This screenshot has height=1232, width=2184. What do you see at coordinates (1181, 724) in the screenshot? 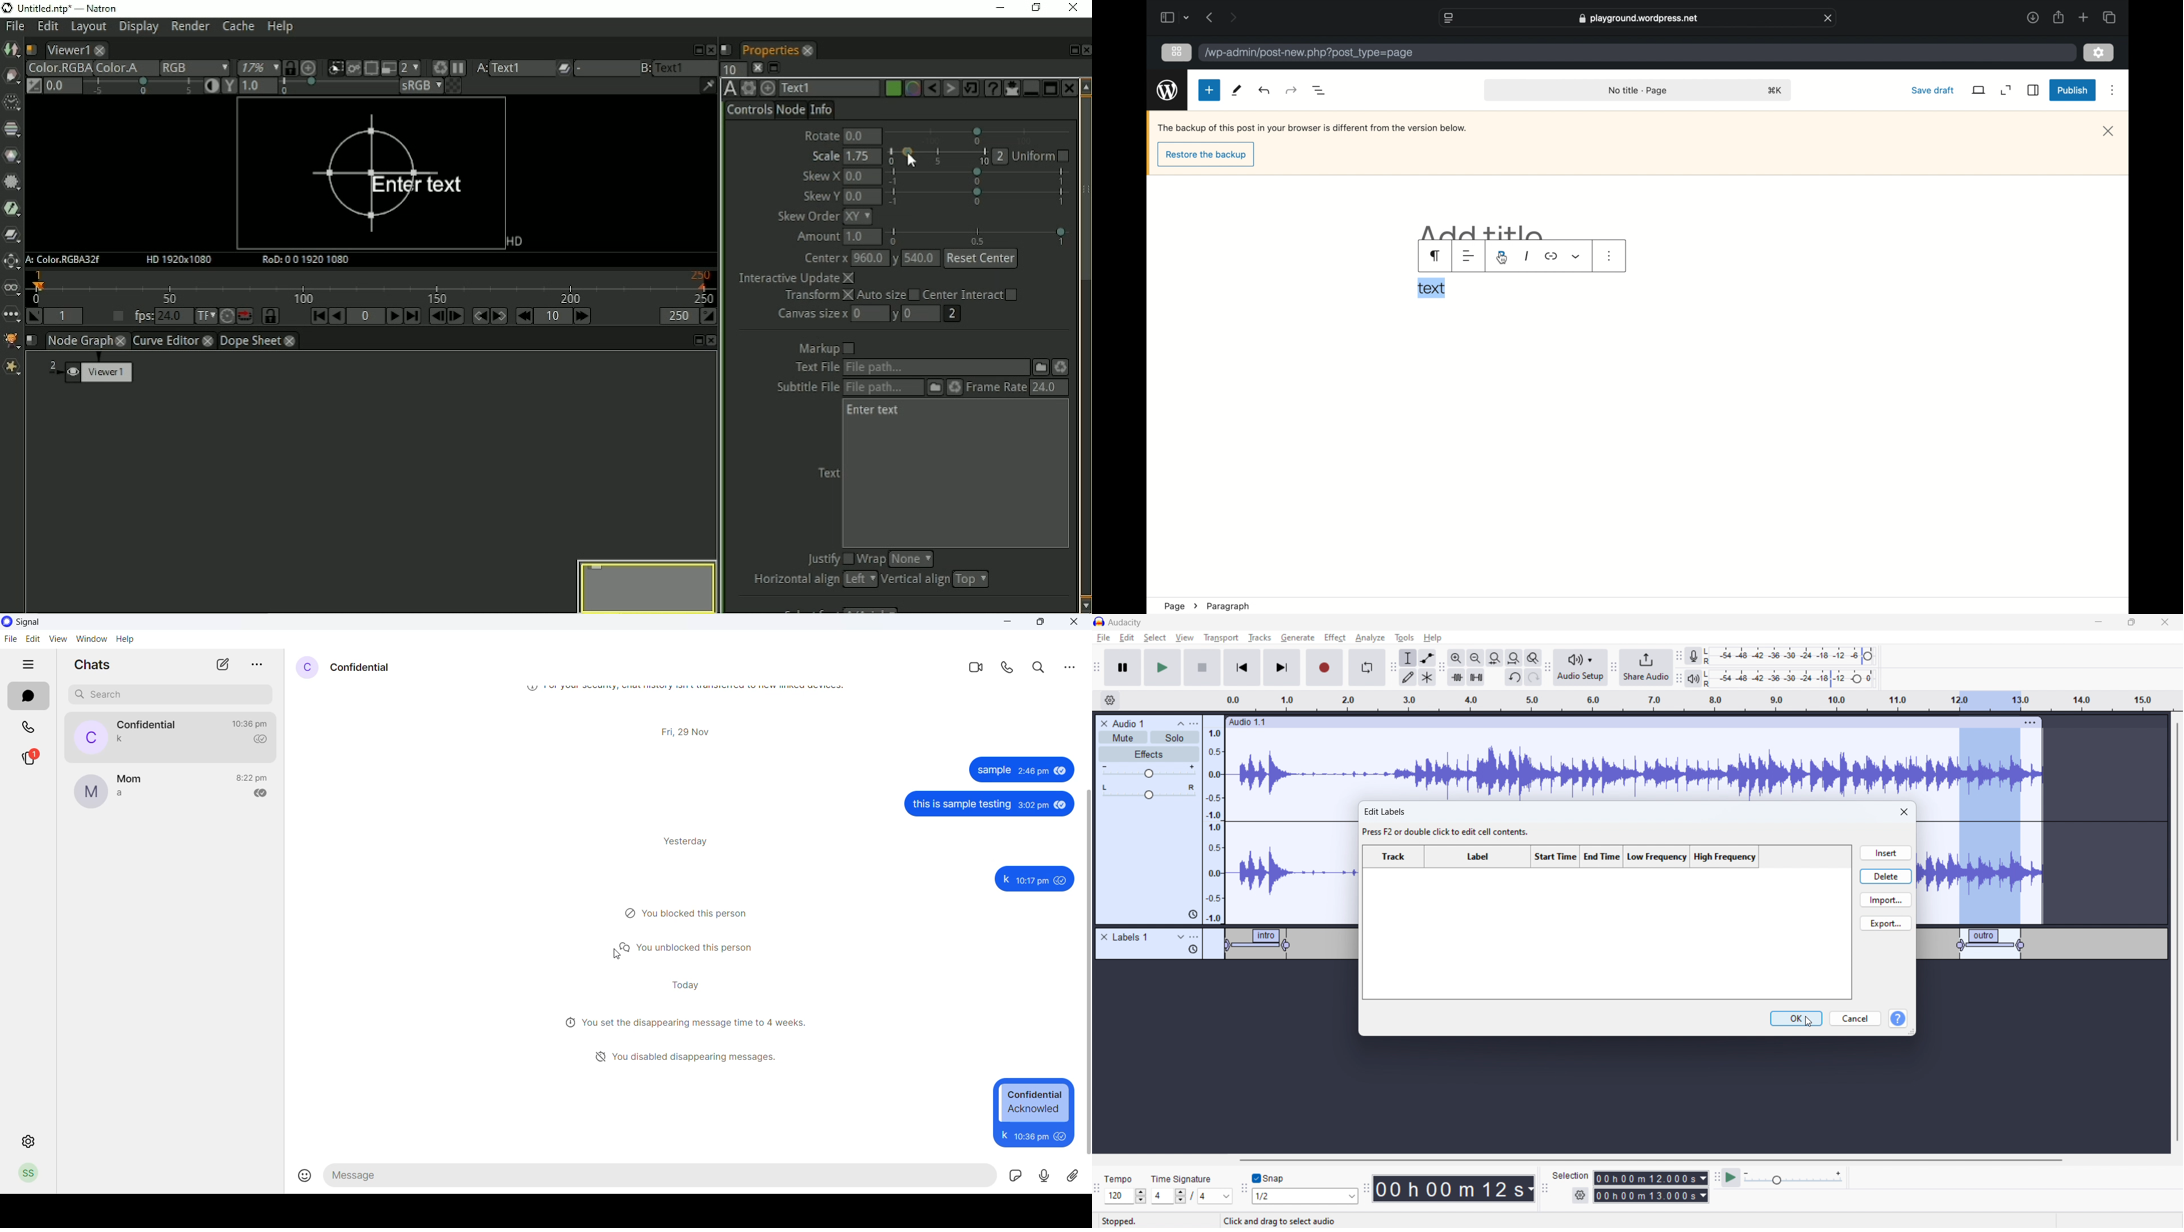
I see `collapse` at bounding box center [1181, 724].